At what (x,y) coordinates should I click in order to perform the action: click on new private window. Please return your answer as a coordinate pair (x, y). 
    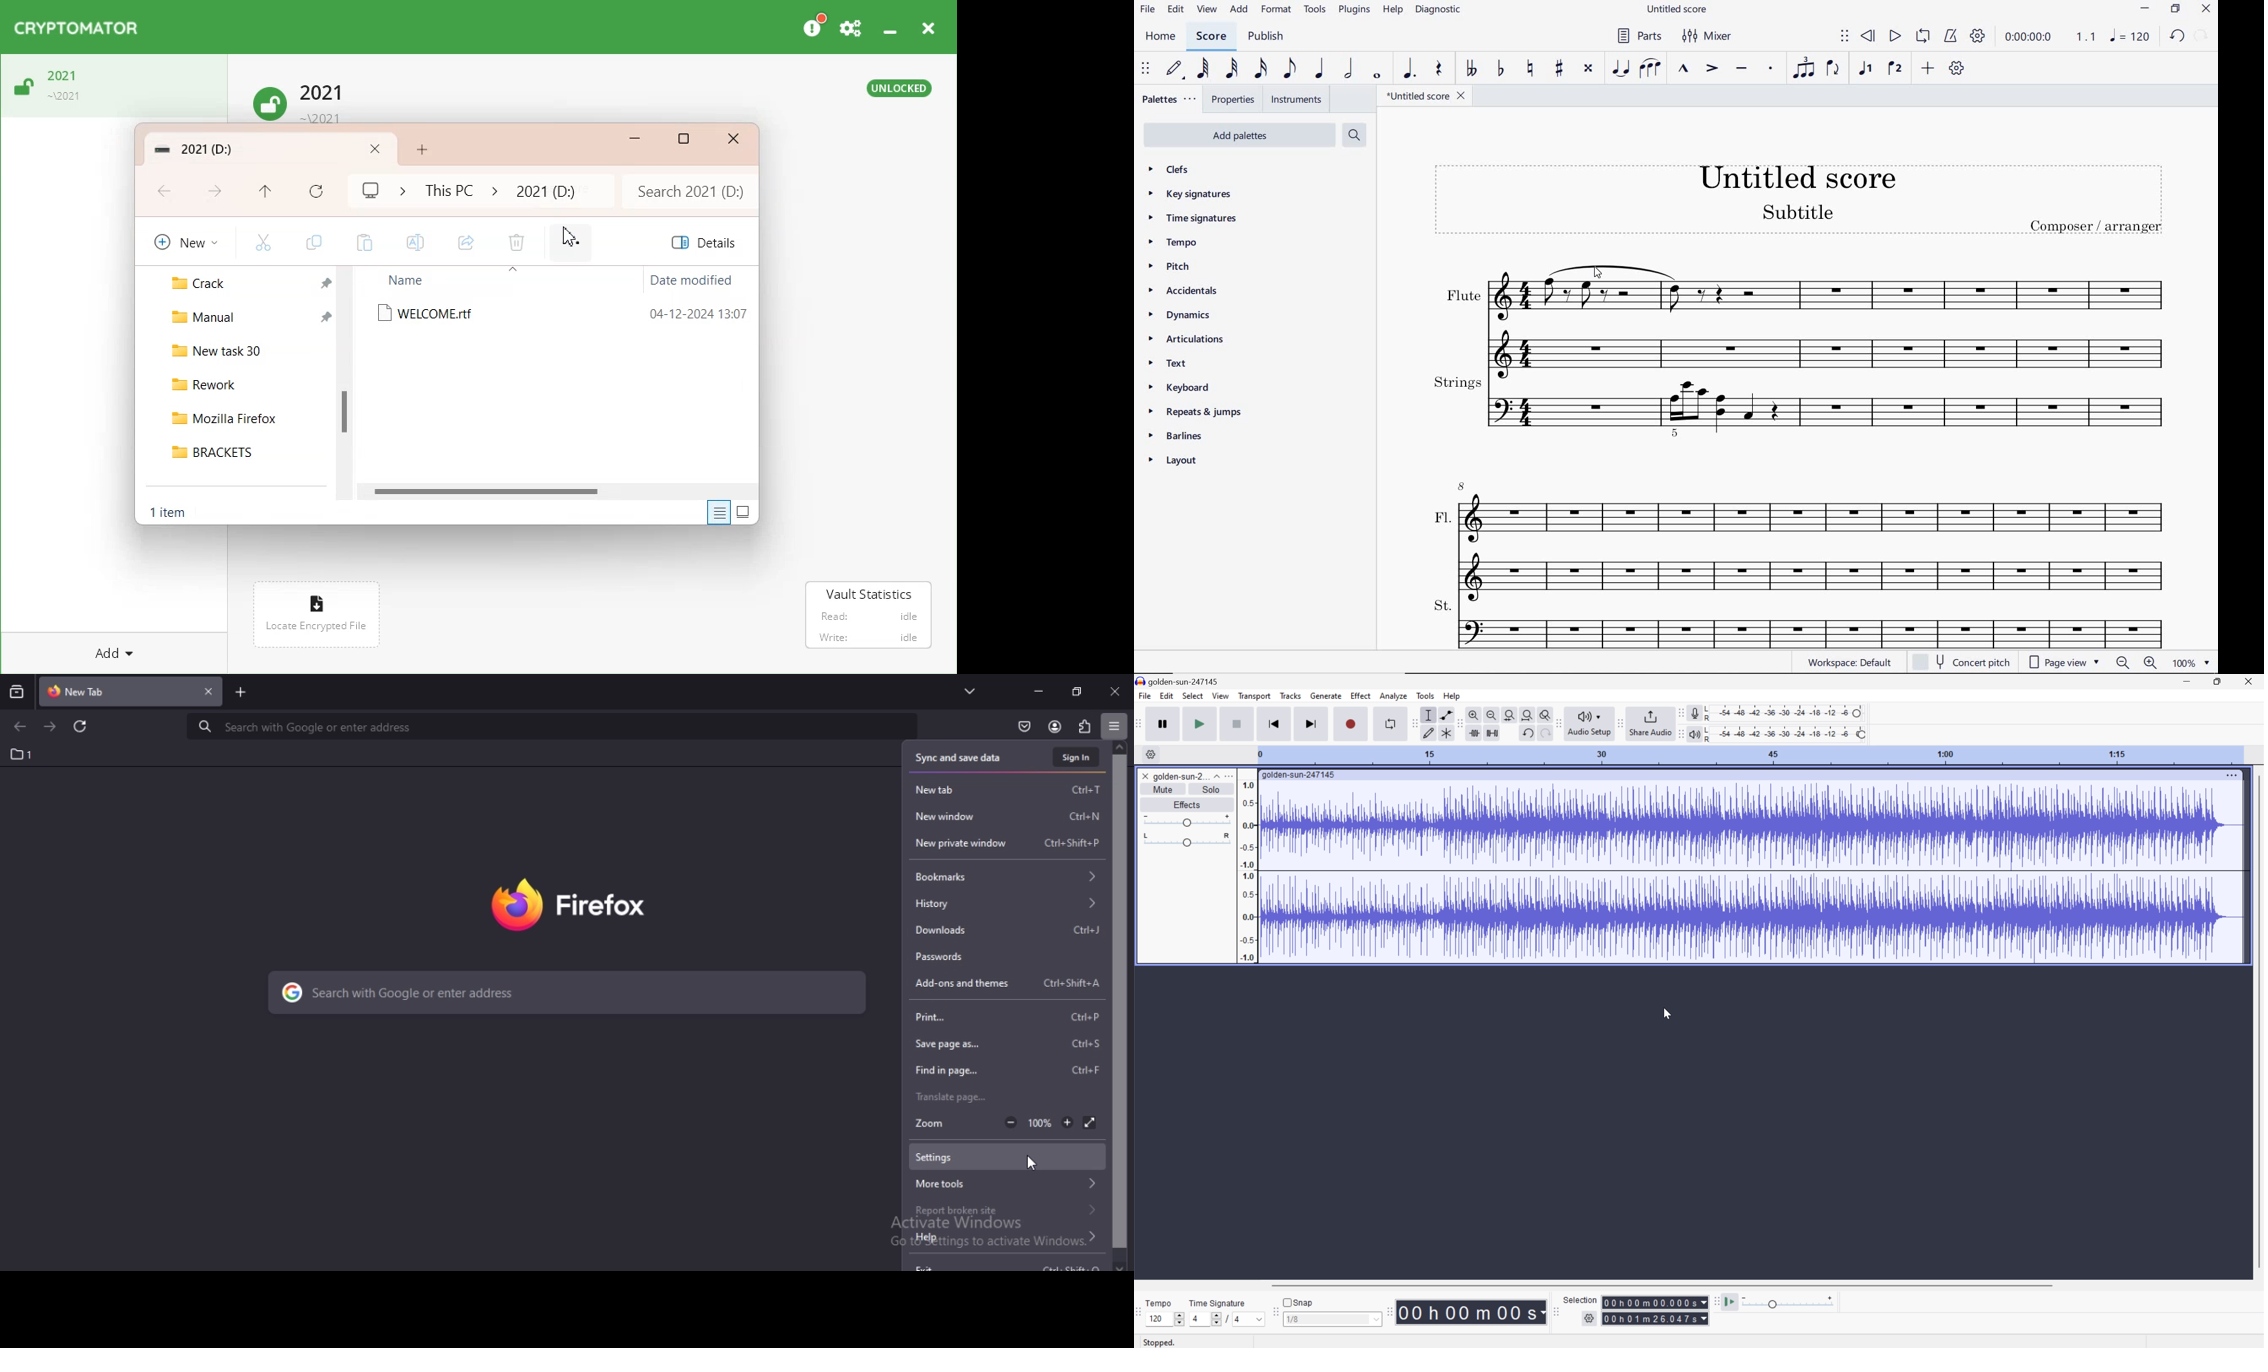
    Looking at the image, I should click on (1008, 841).